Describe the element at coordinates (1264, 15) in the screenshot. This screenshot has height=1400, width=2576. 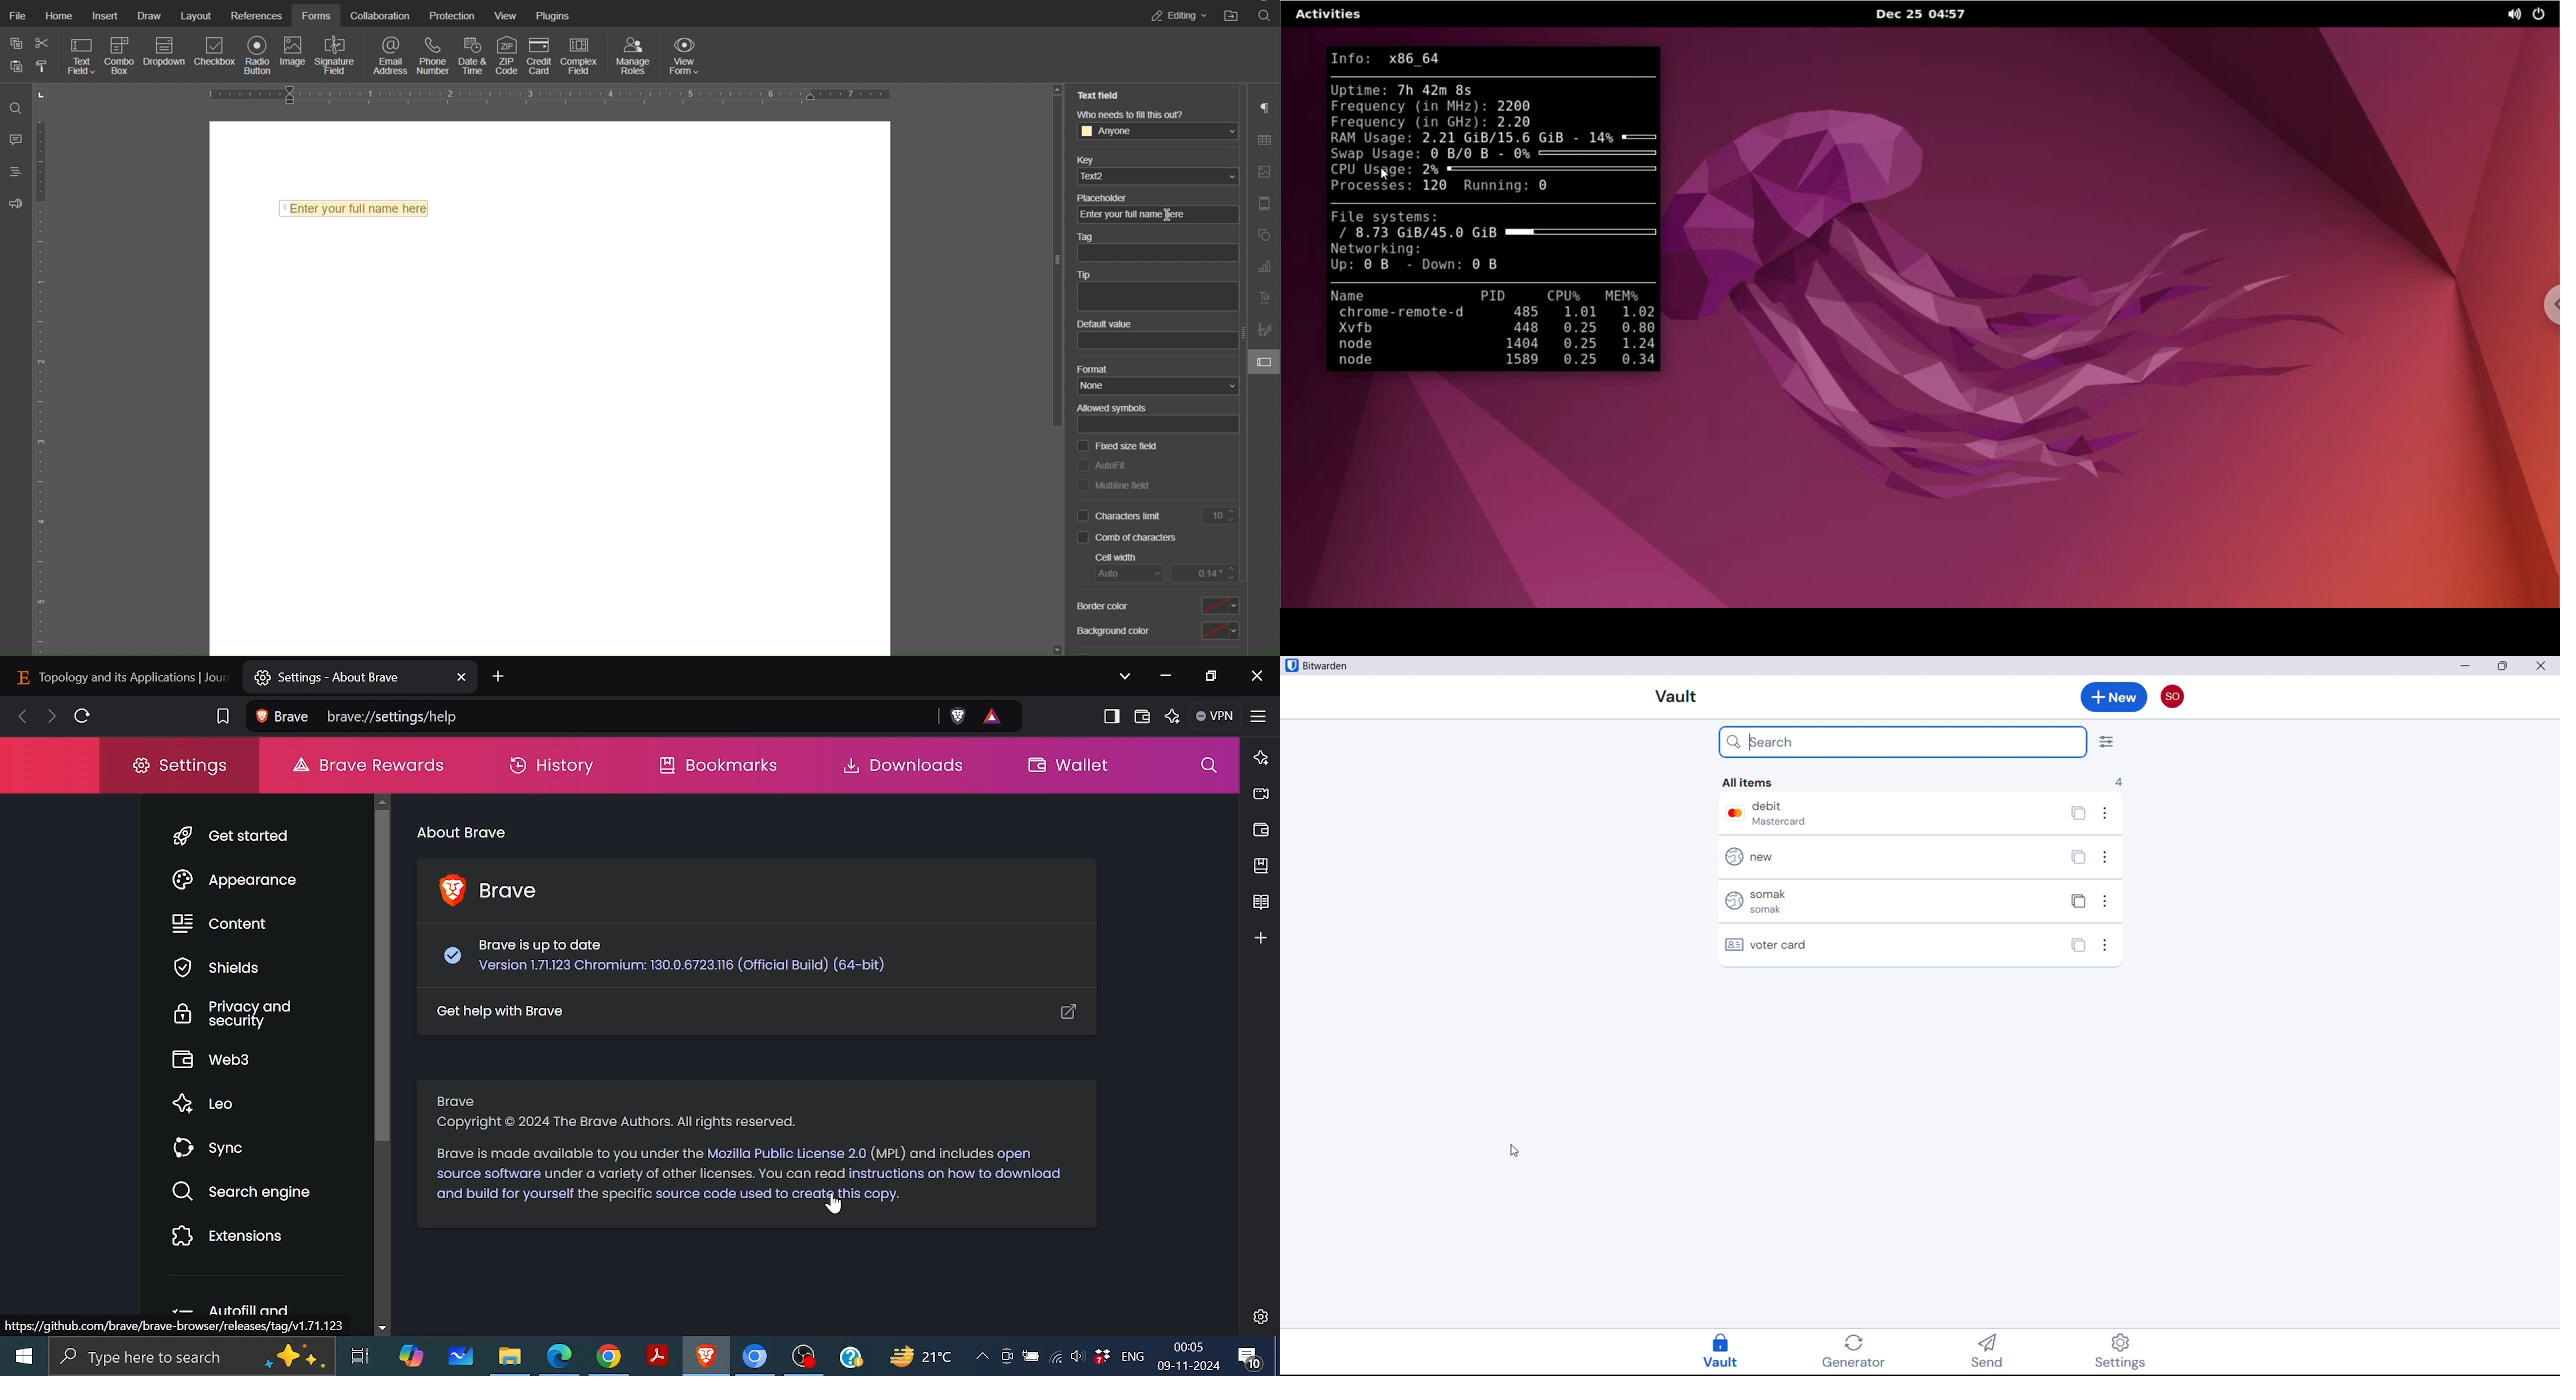
I see `Search` at that location.